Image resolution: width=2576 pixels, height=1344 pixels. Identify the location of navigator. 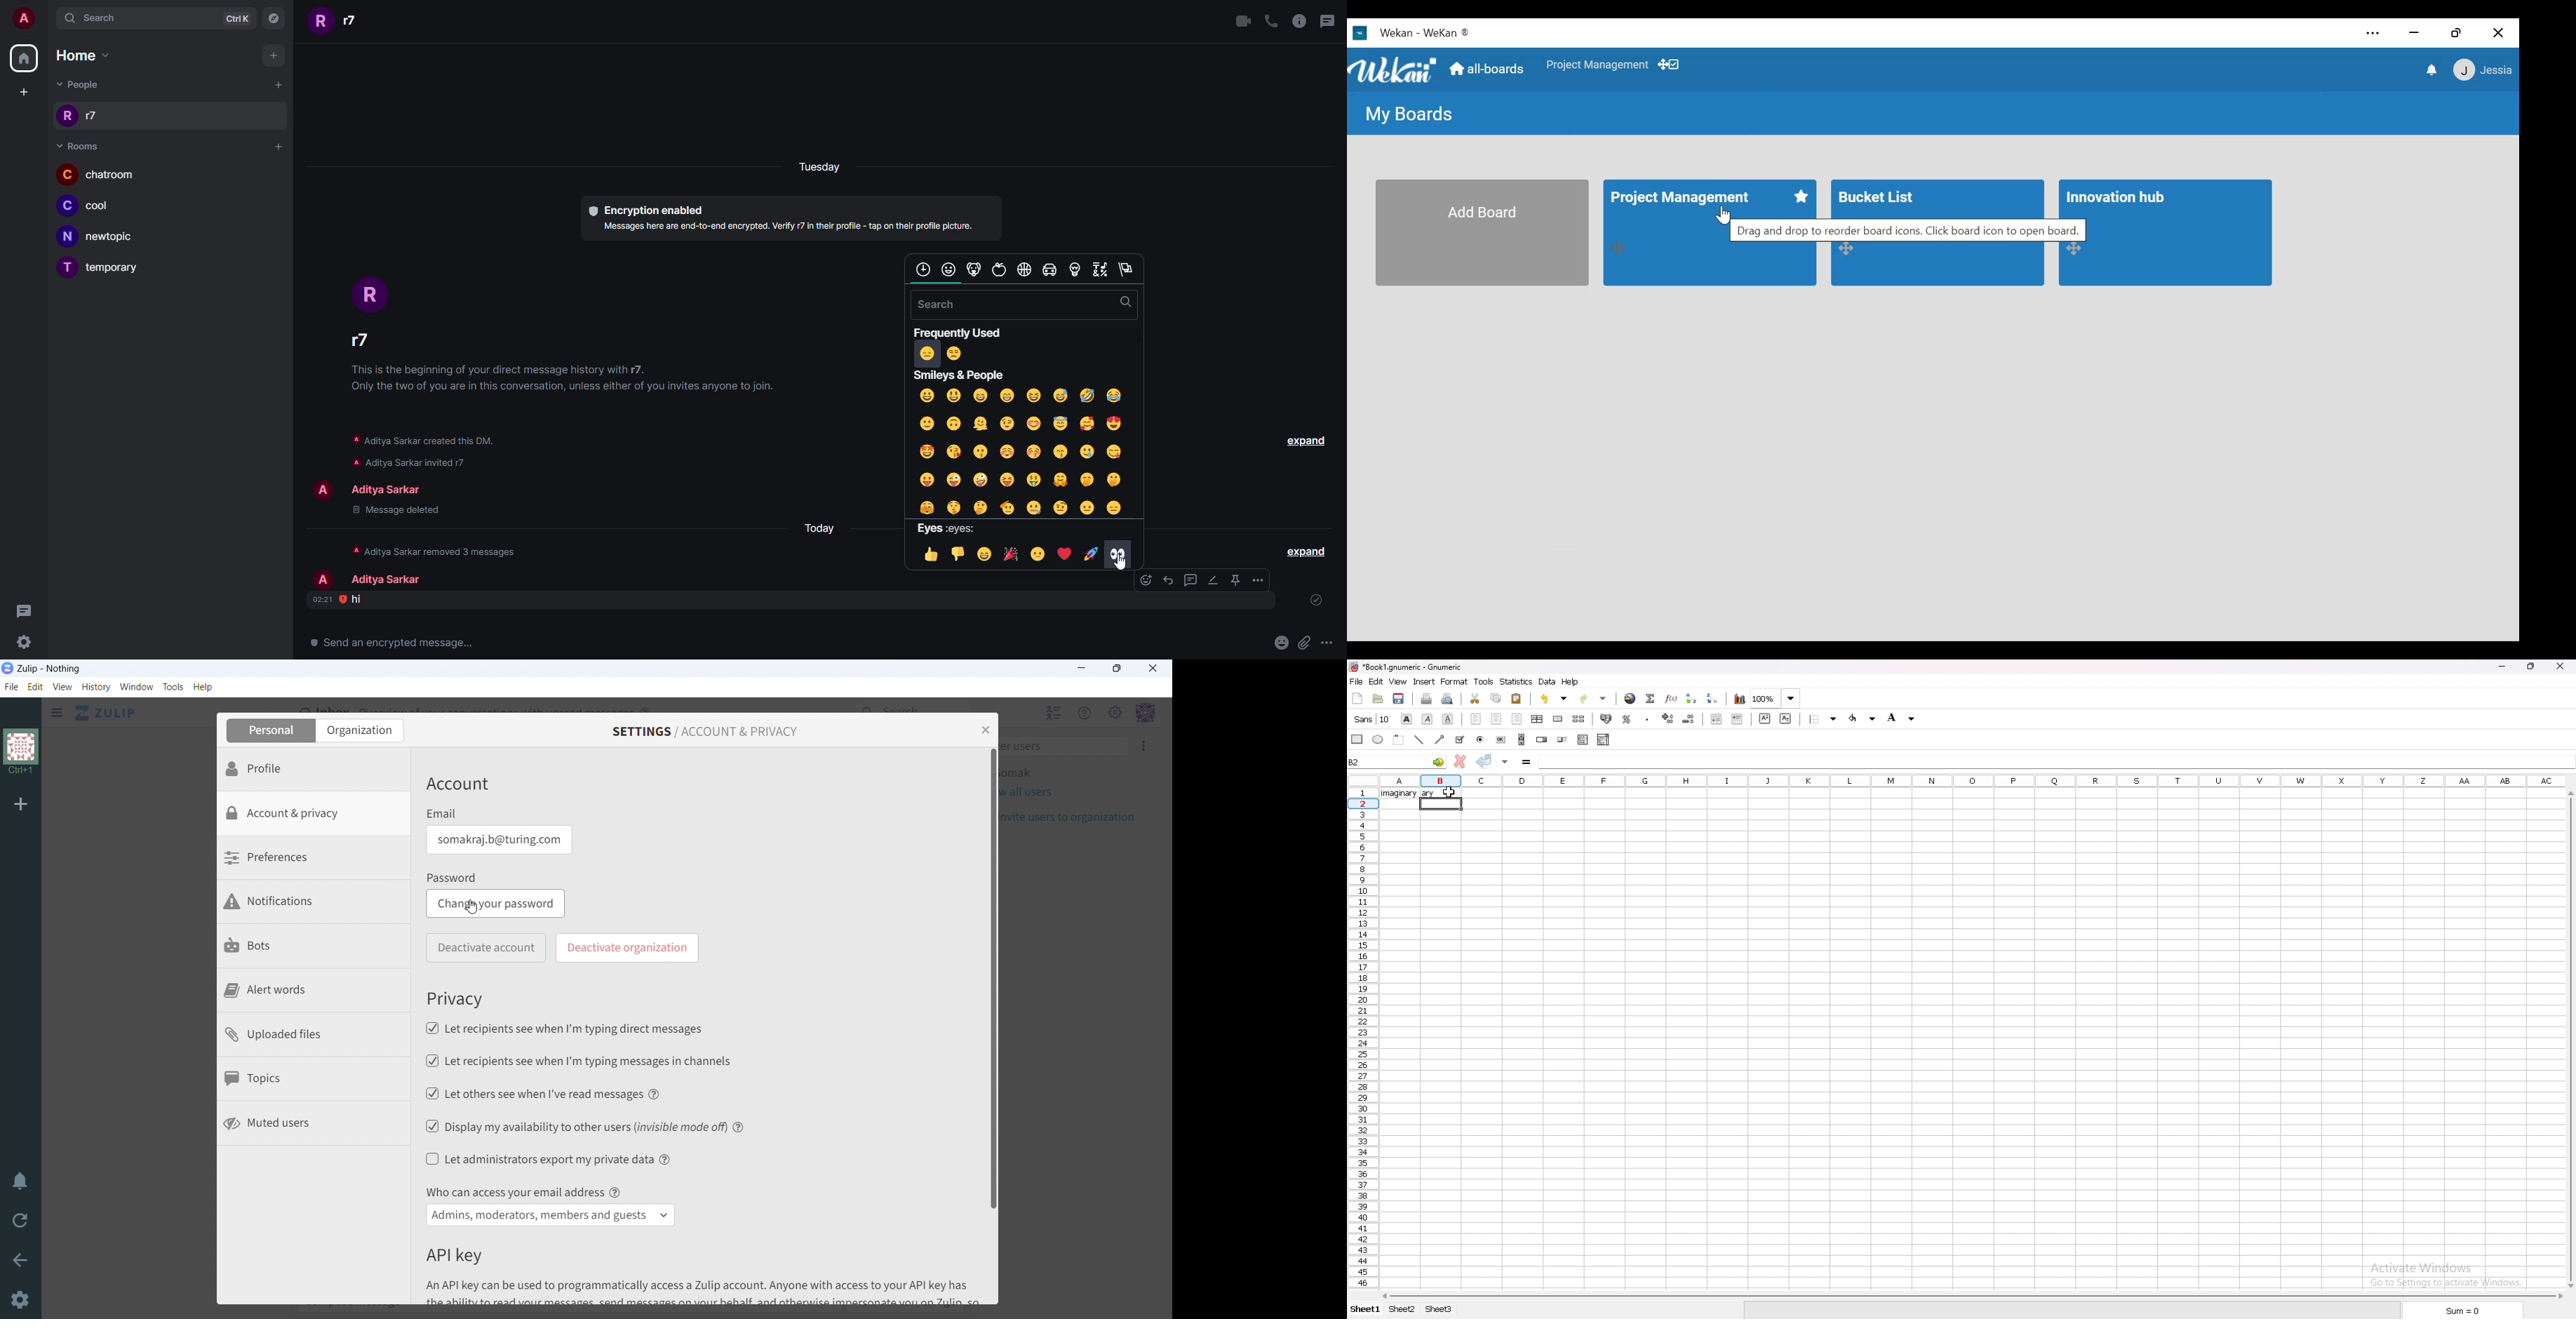
(278, 18).